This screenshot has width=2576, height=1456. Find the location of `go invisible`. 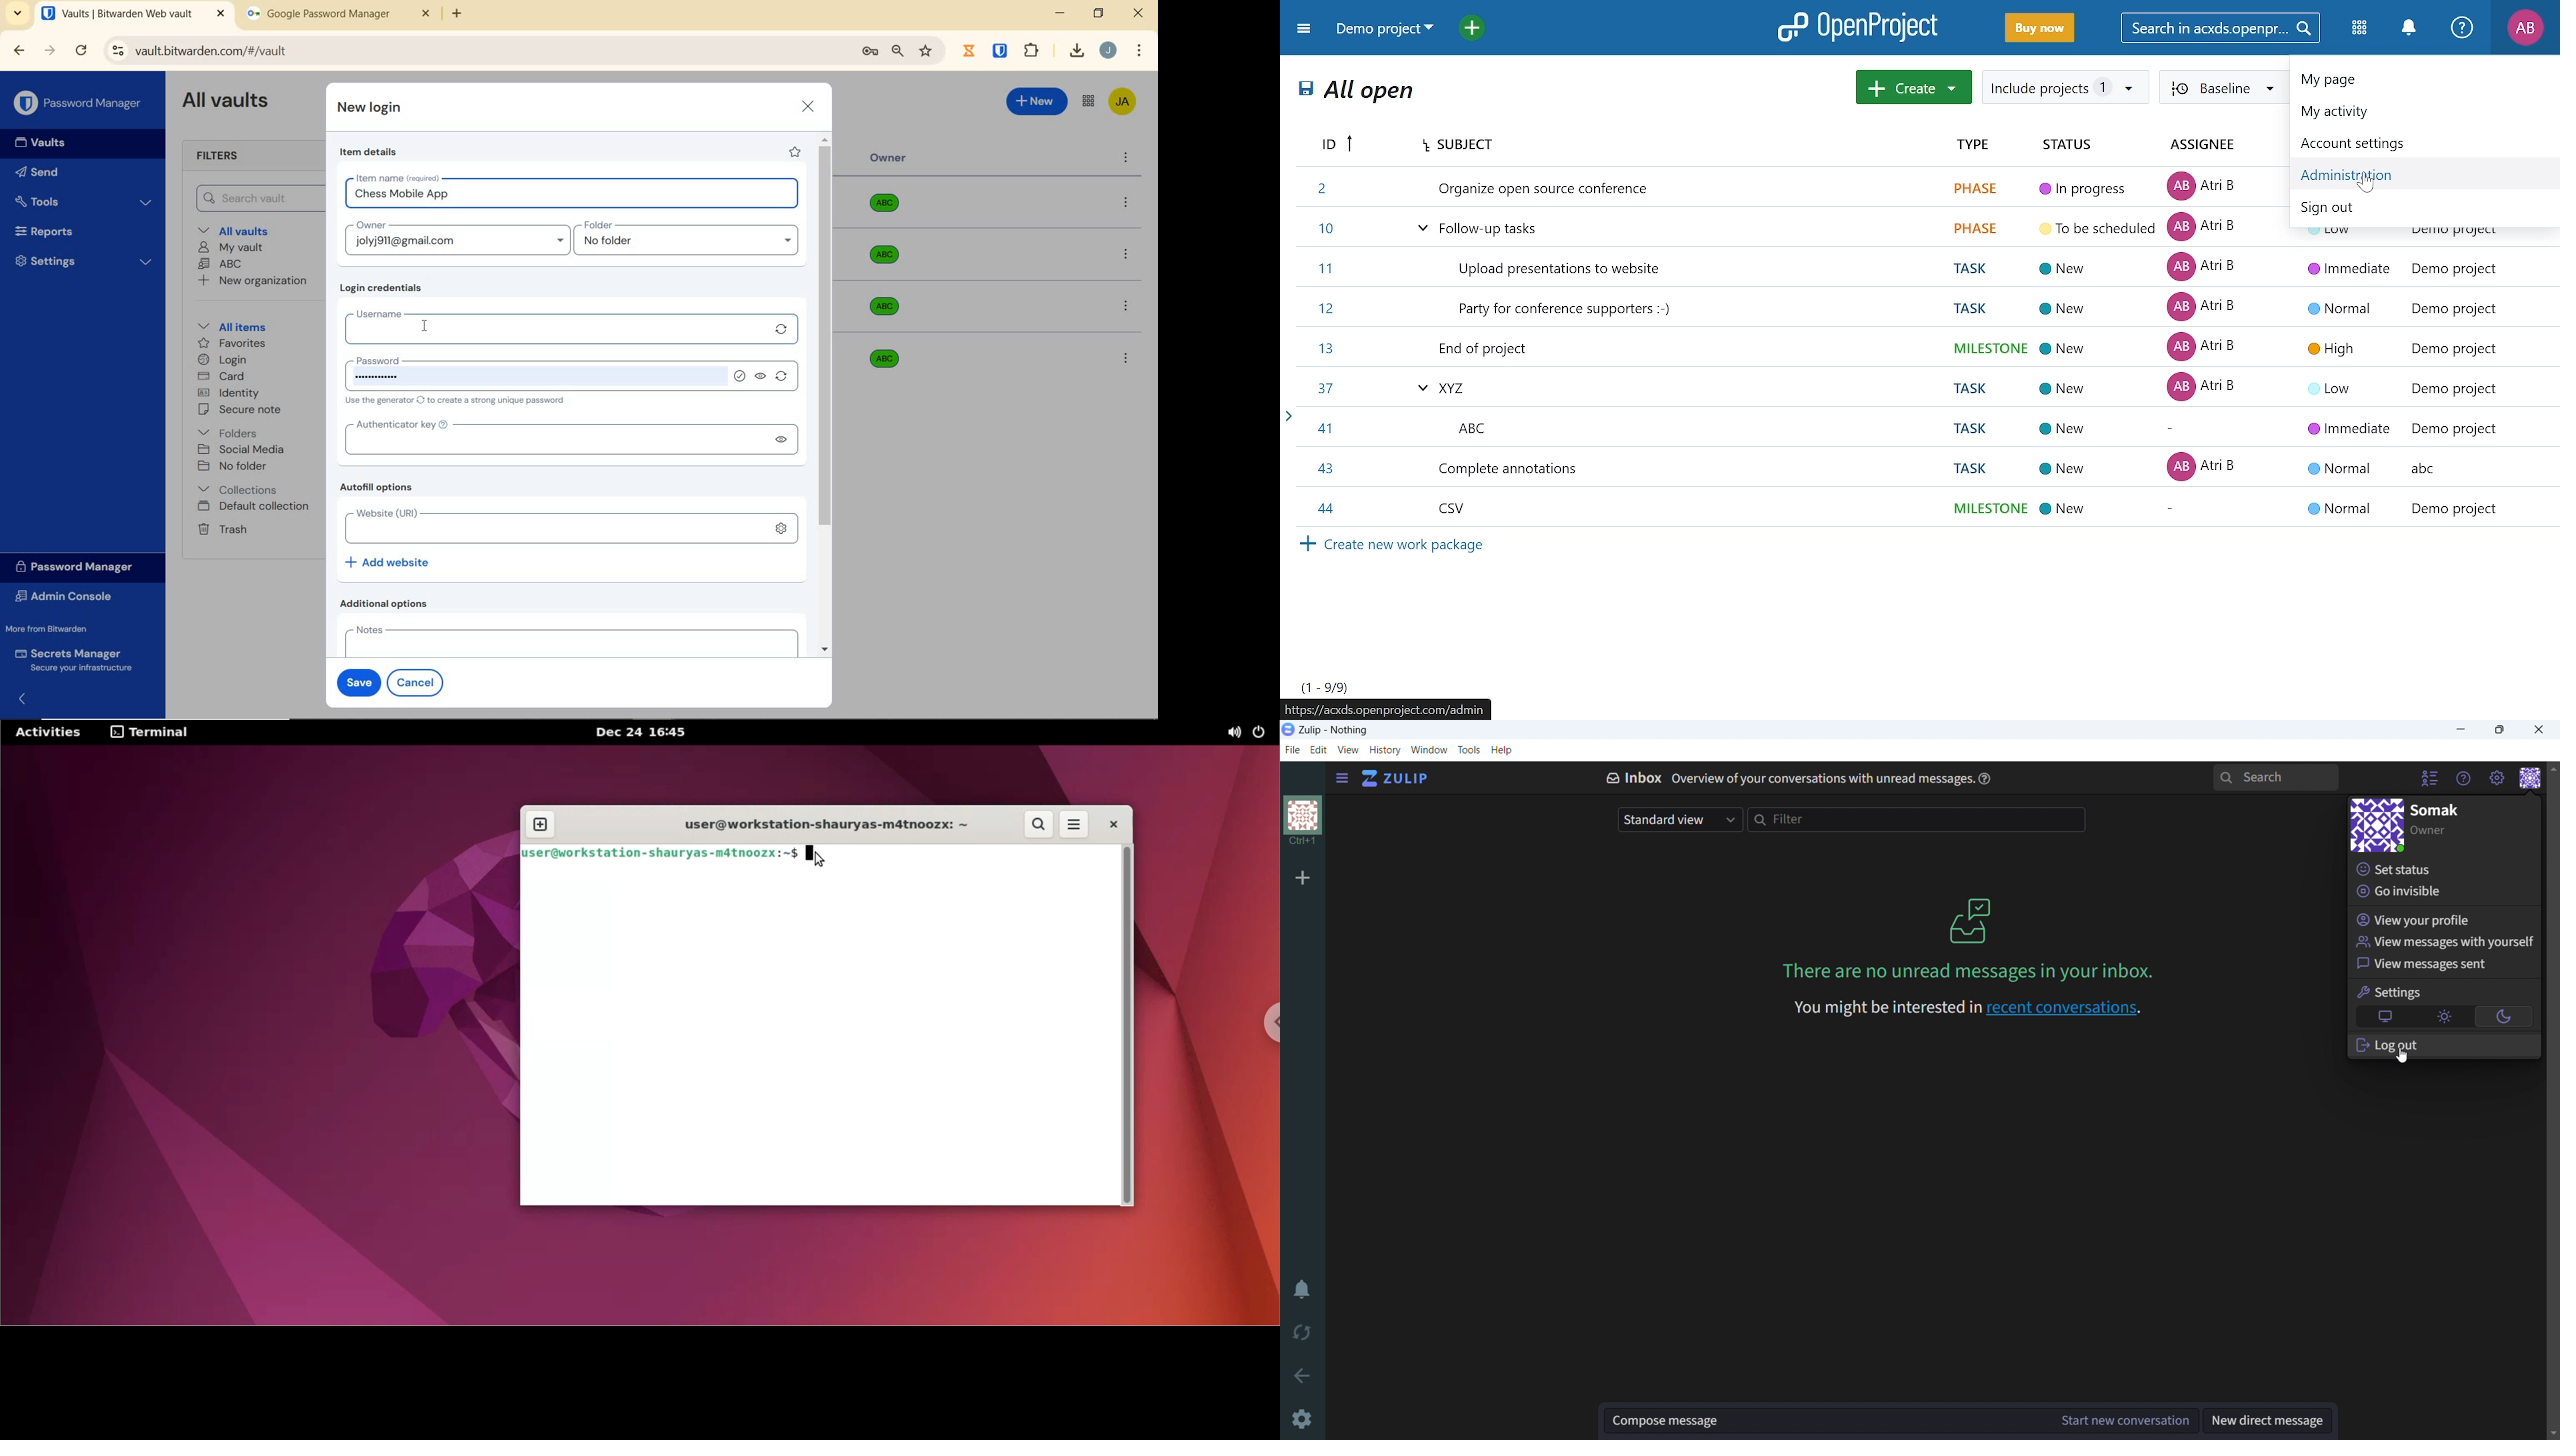

go invisible is located at coordinates (2441, 892).